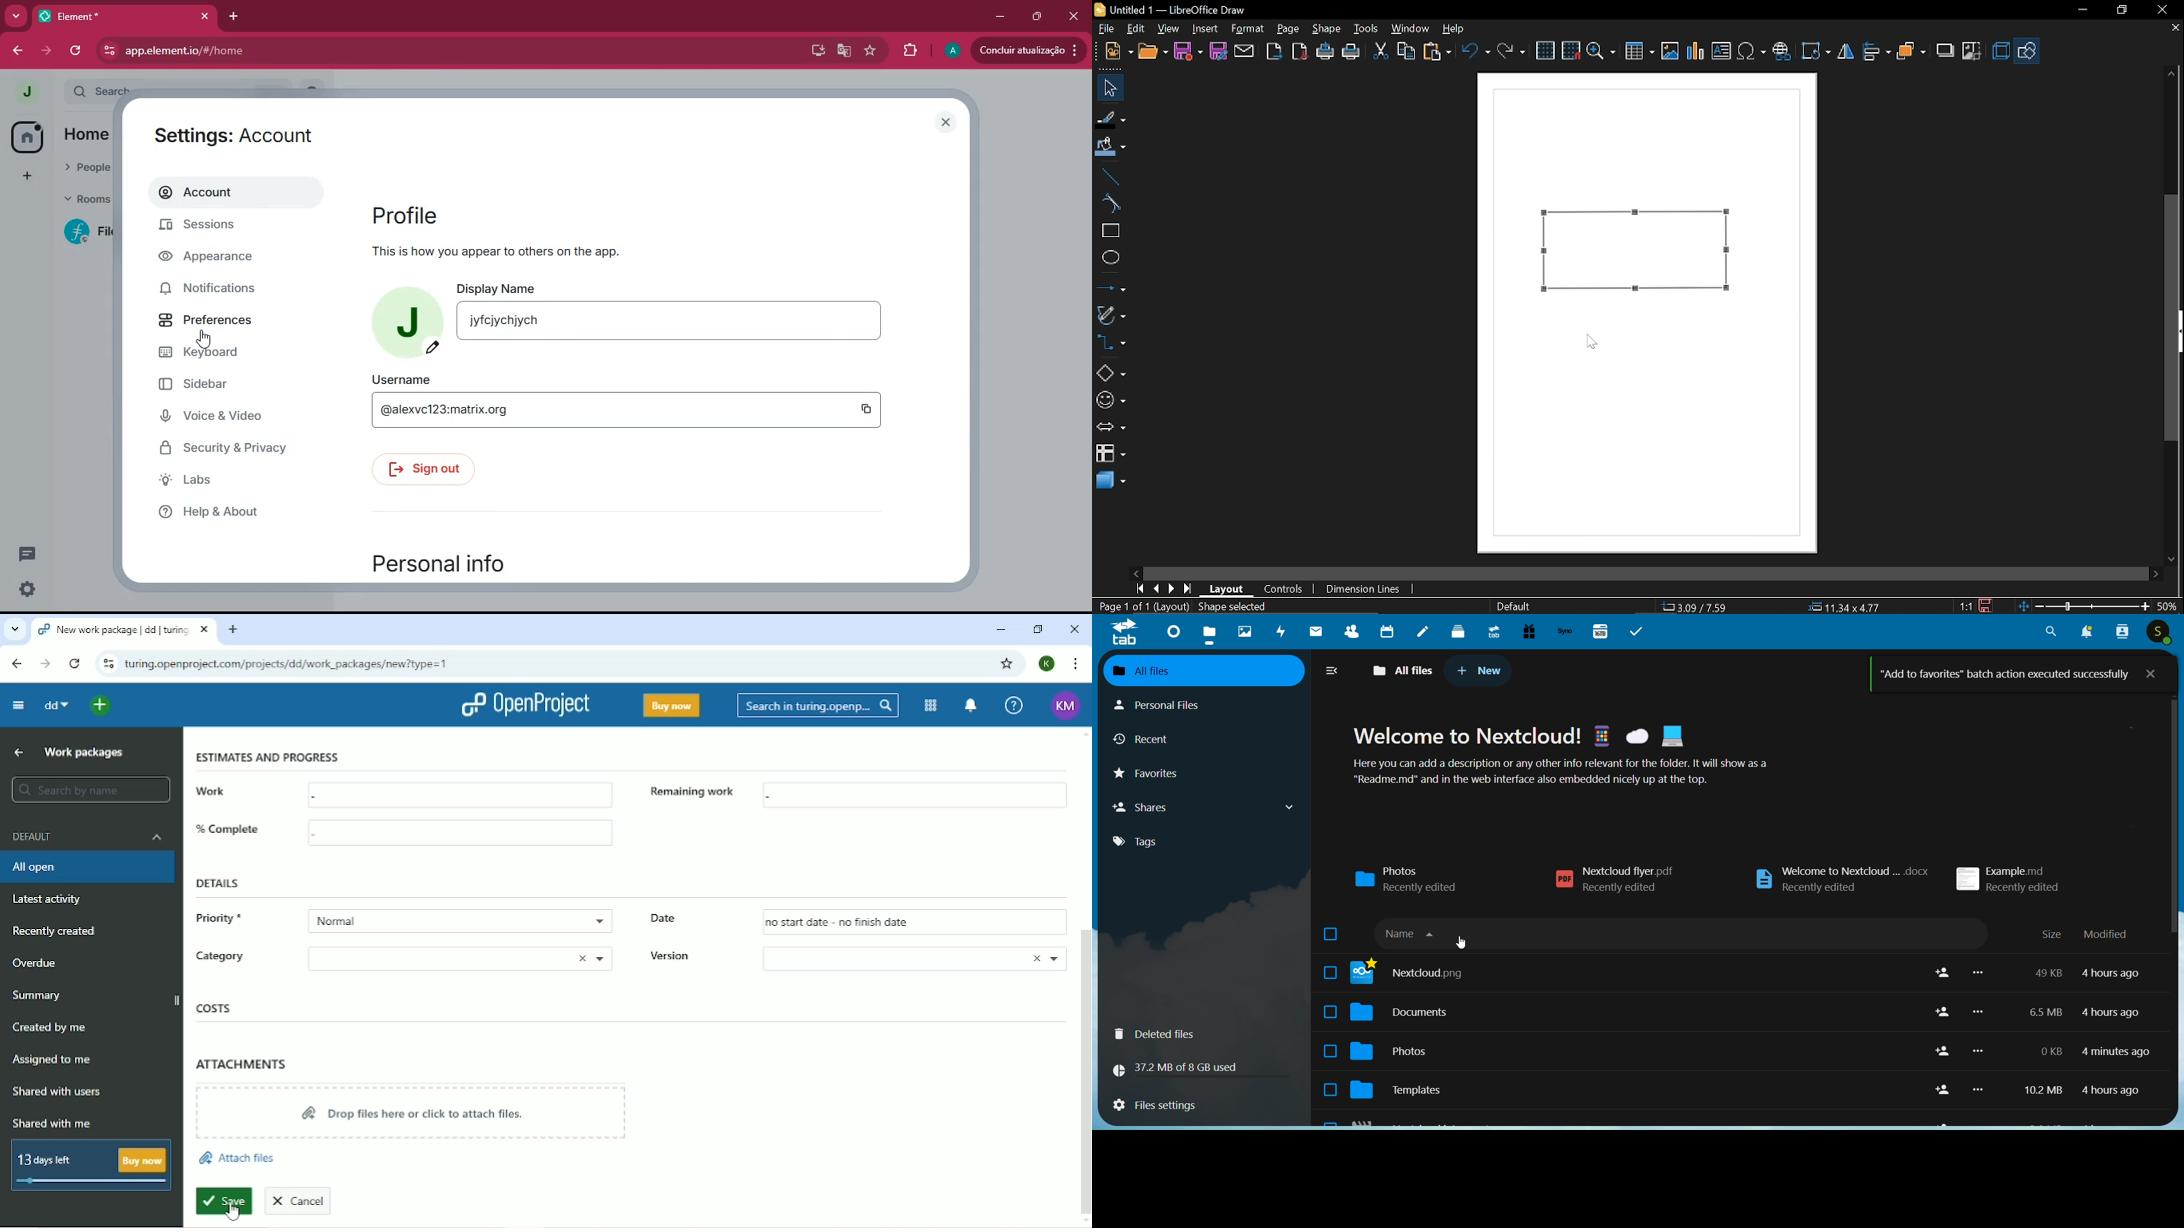 This screenshot has width=2184, height=1232. I want to click on insert hyperlink, so click(1782, 51).